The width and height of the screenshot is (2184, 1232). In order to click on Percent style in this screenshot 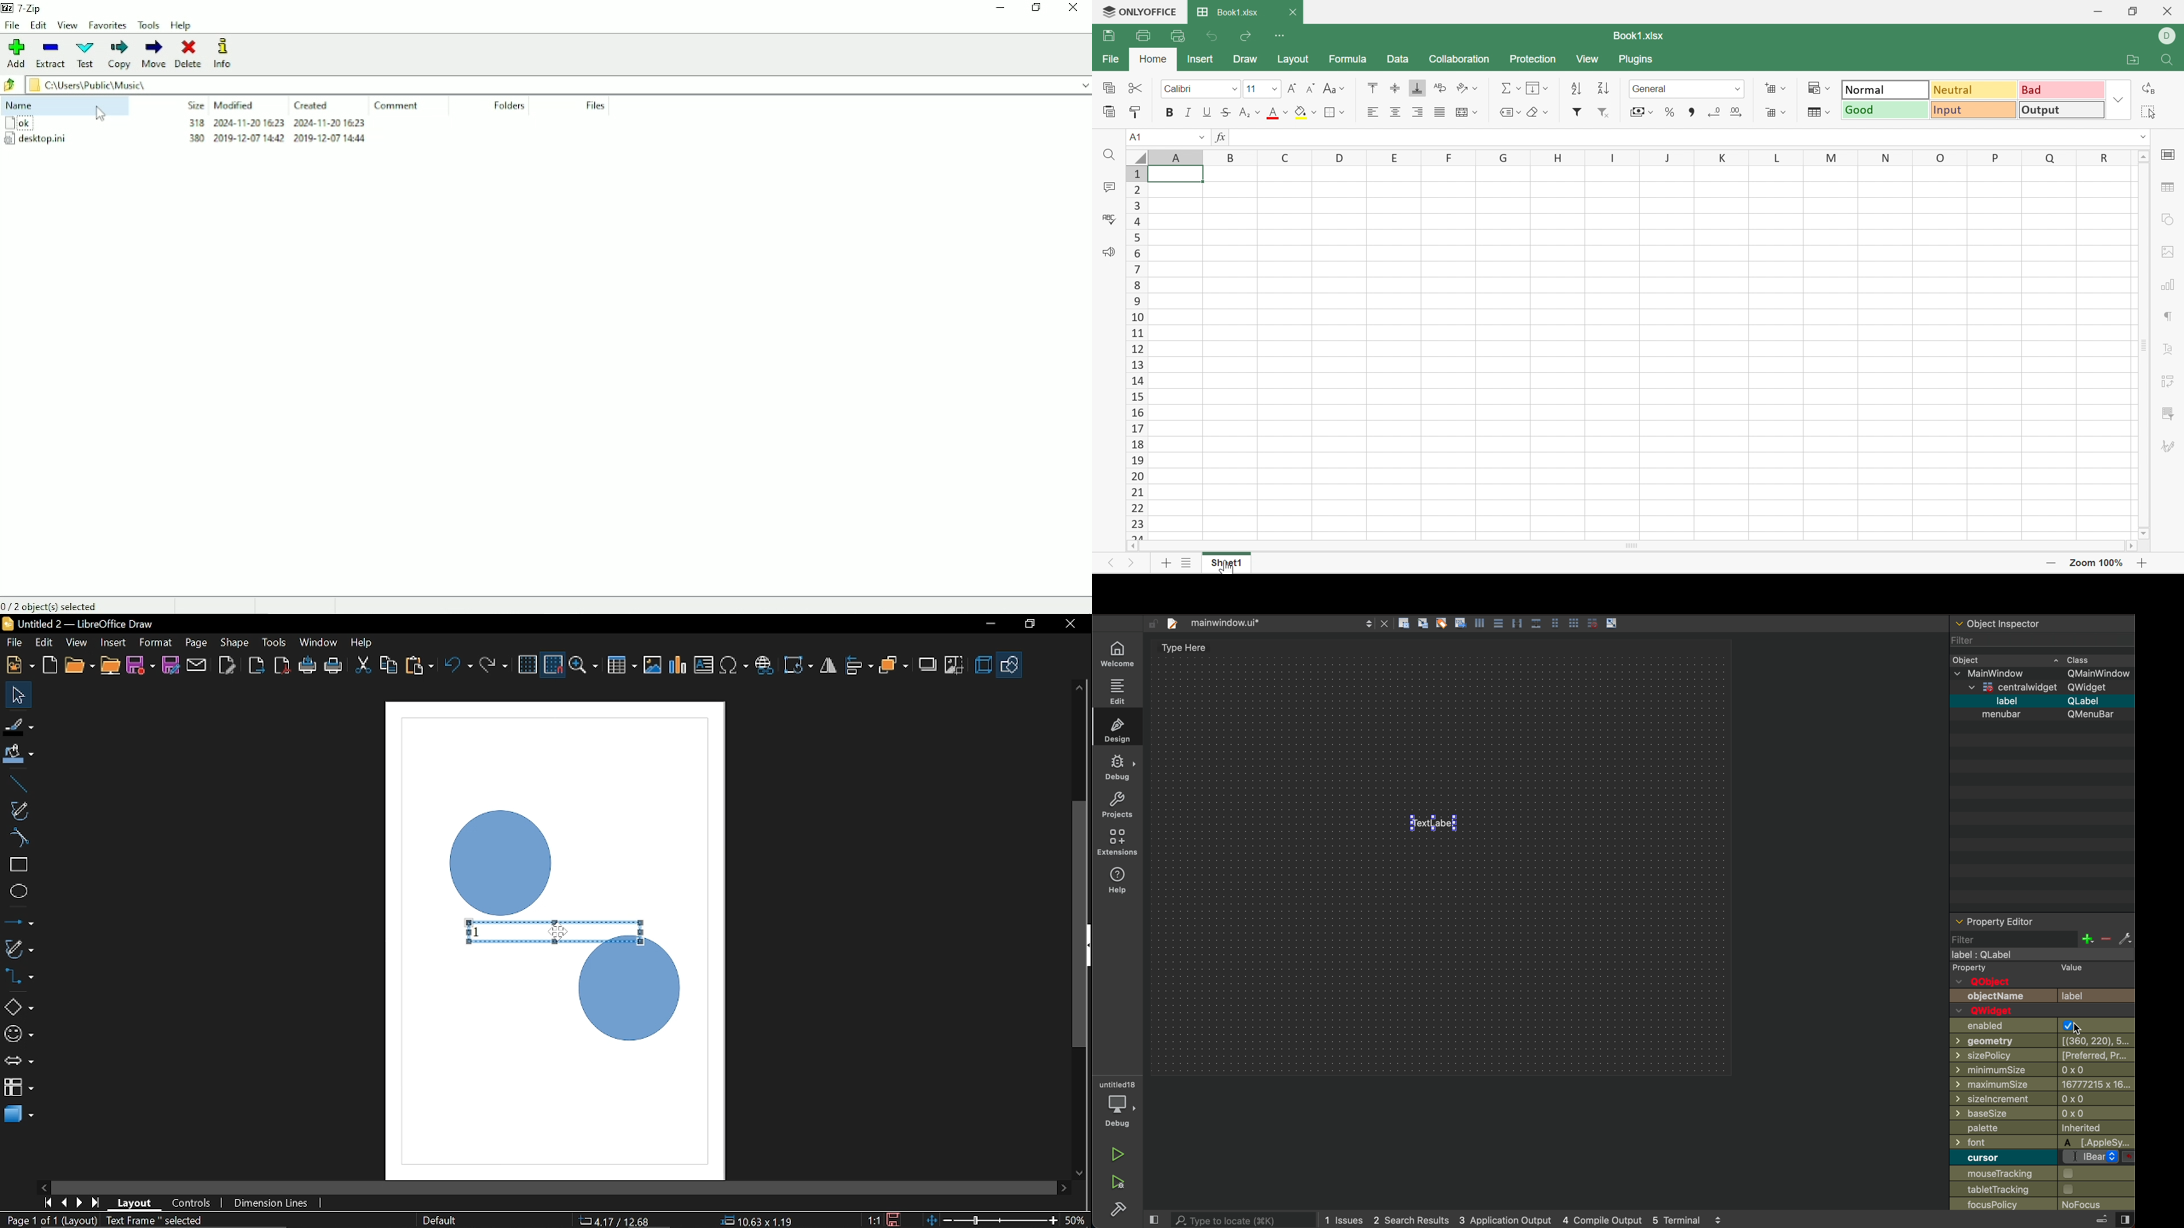, I will do `click(1670, 113)`.